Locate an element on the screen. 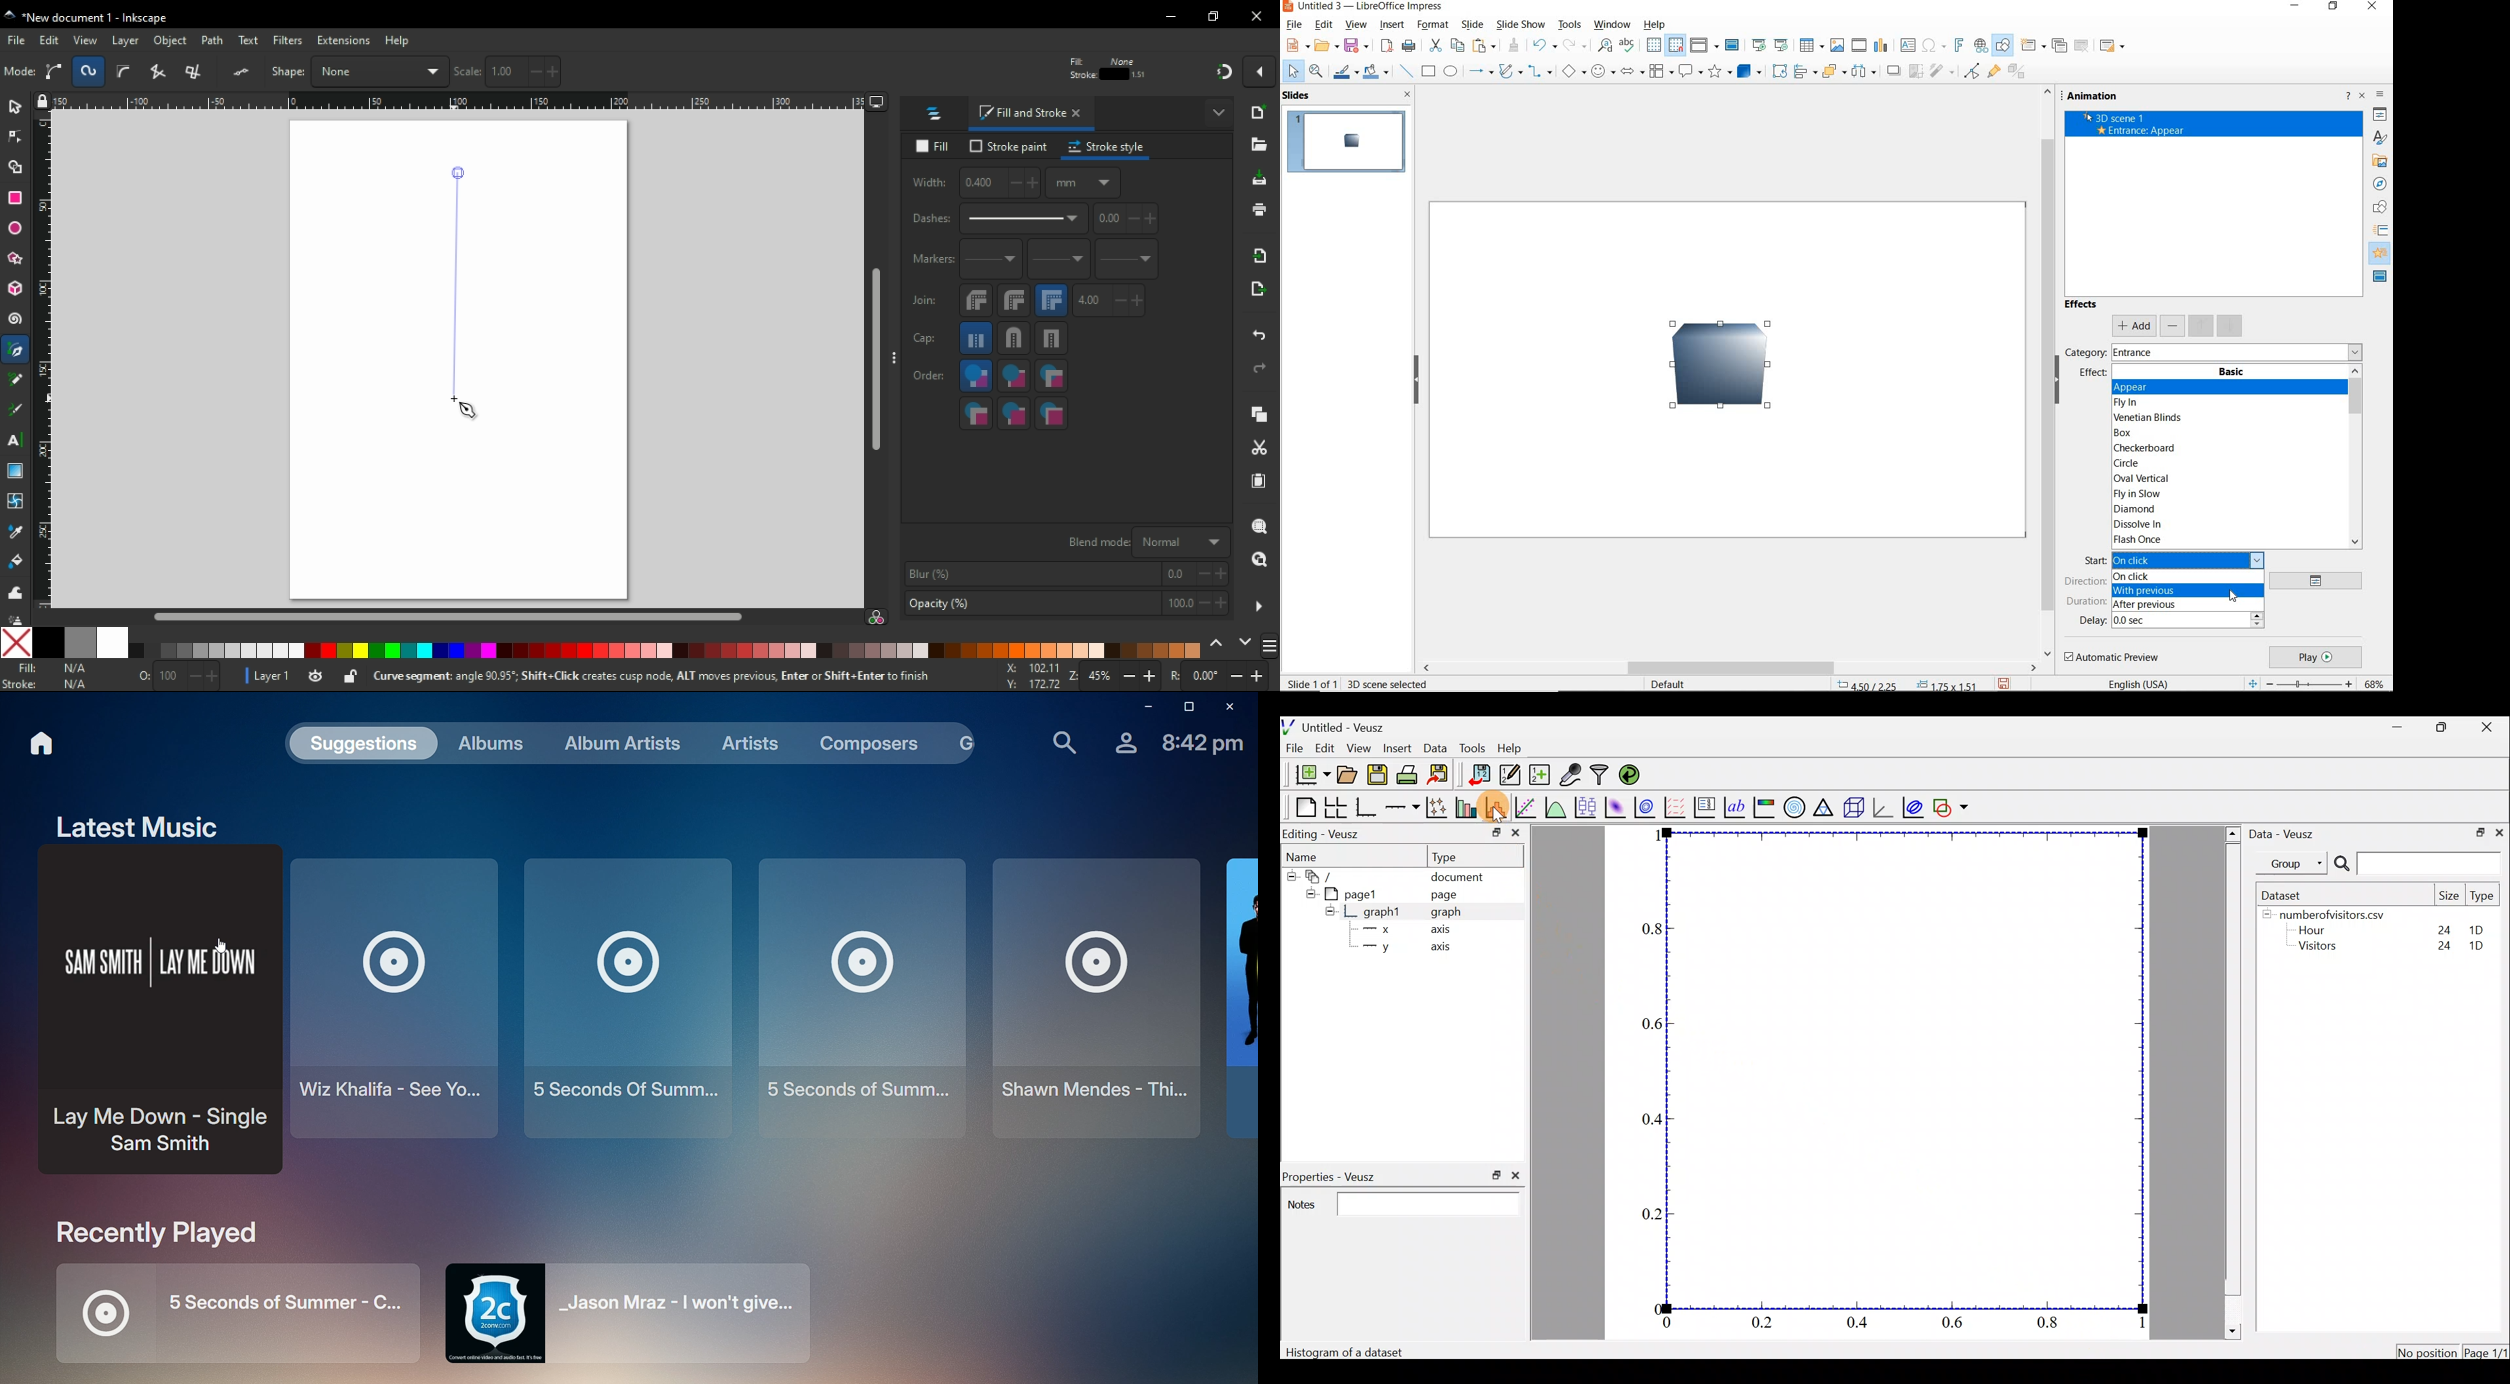 The height and width of the screenshot is (1400, 2520). Poster is located at coordinates (1242, 995).